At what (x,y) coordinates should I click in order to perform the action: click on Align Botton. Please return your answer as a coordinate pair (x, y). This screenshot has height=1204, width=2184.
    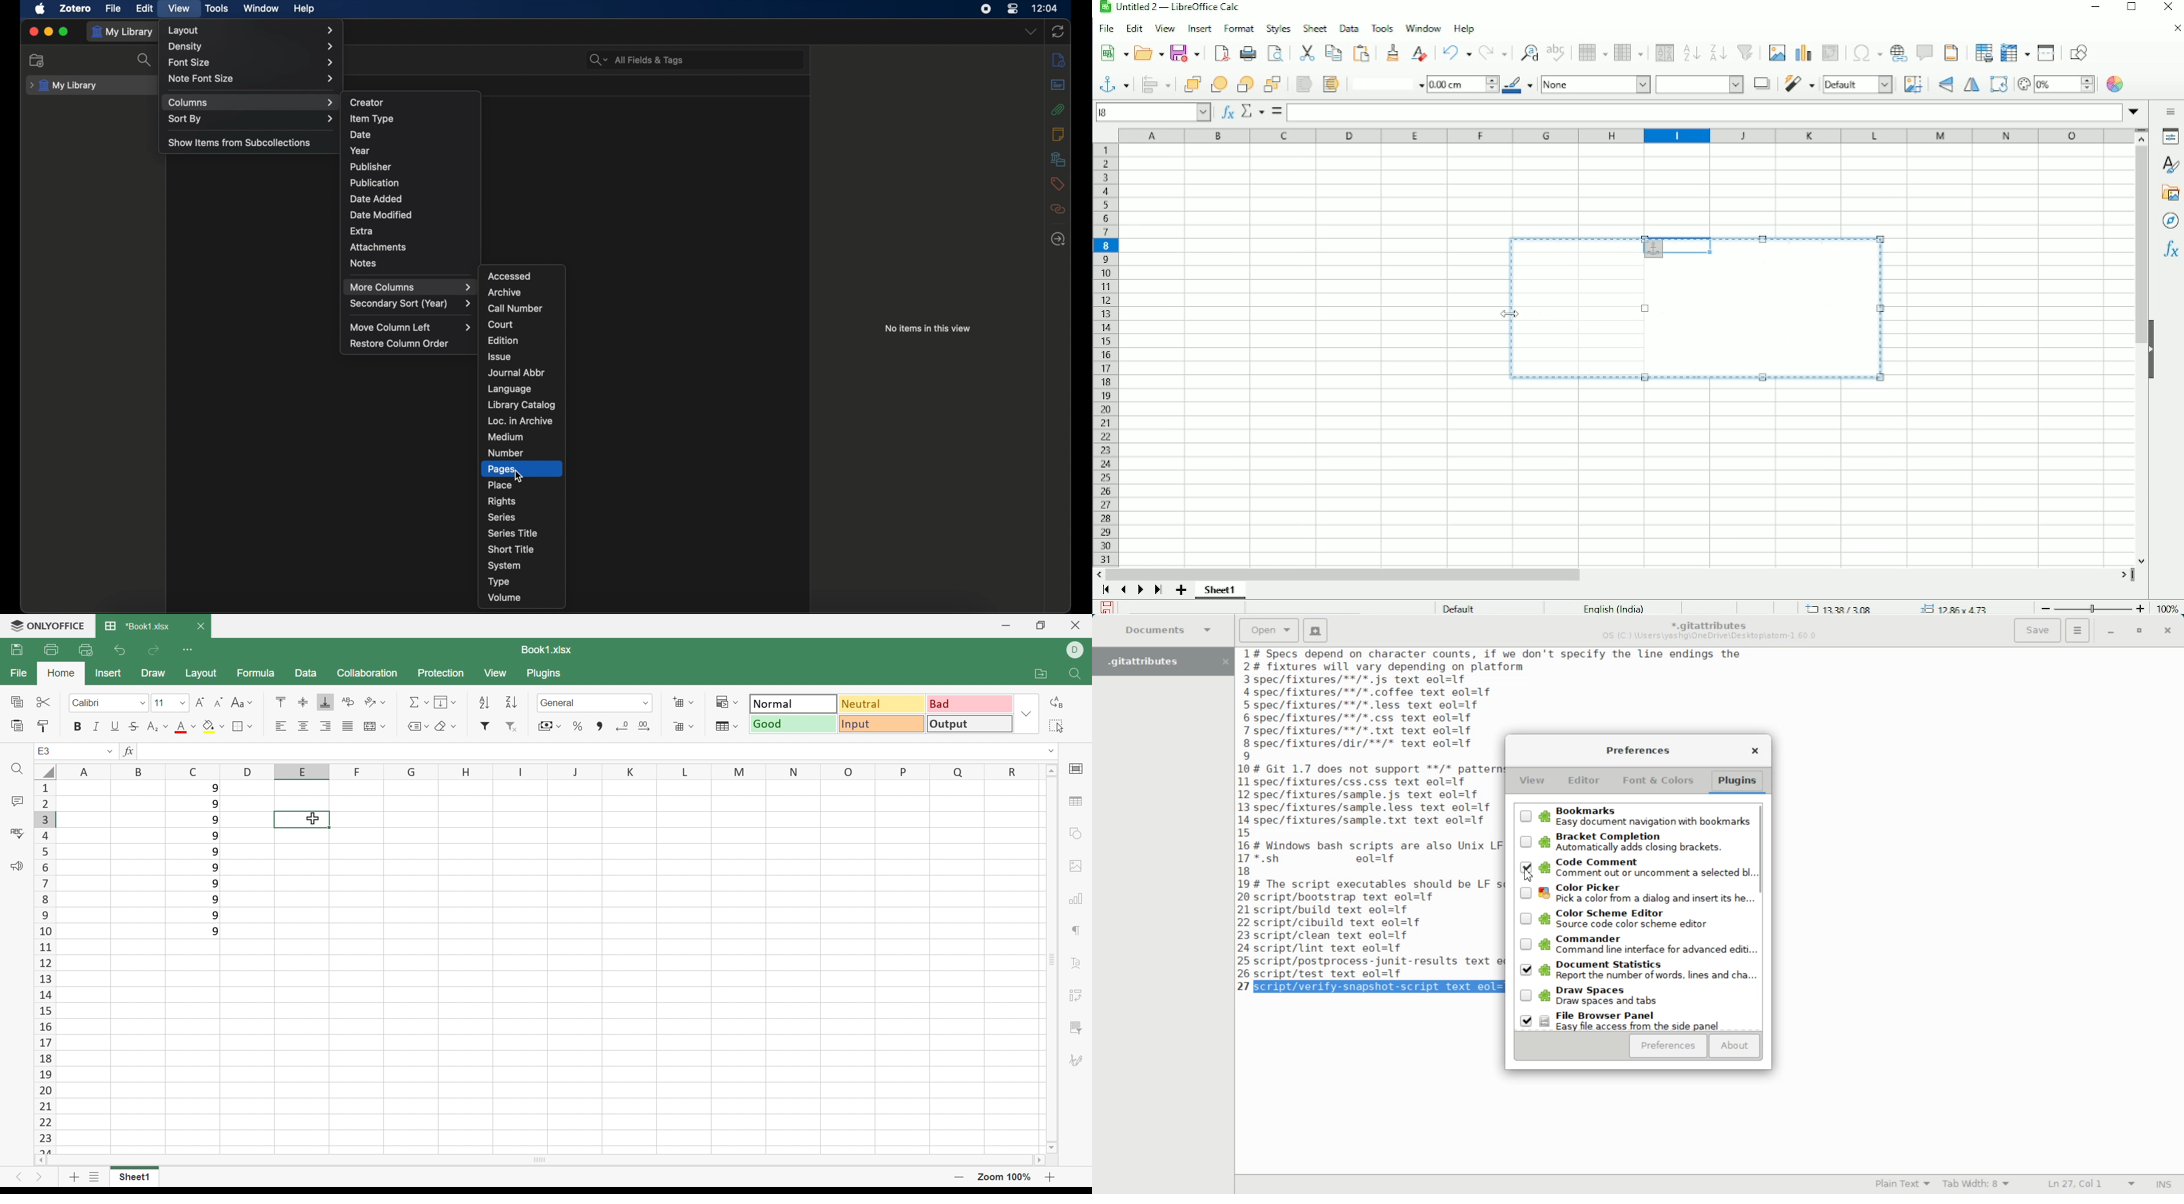
    Looking at the image, I should click on (325, 703).